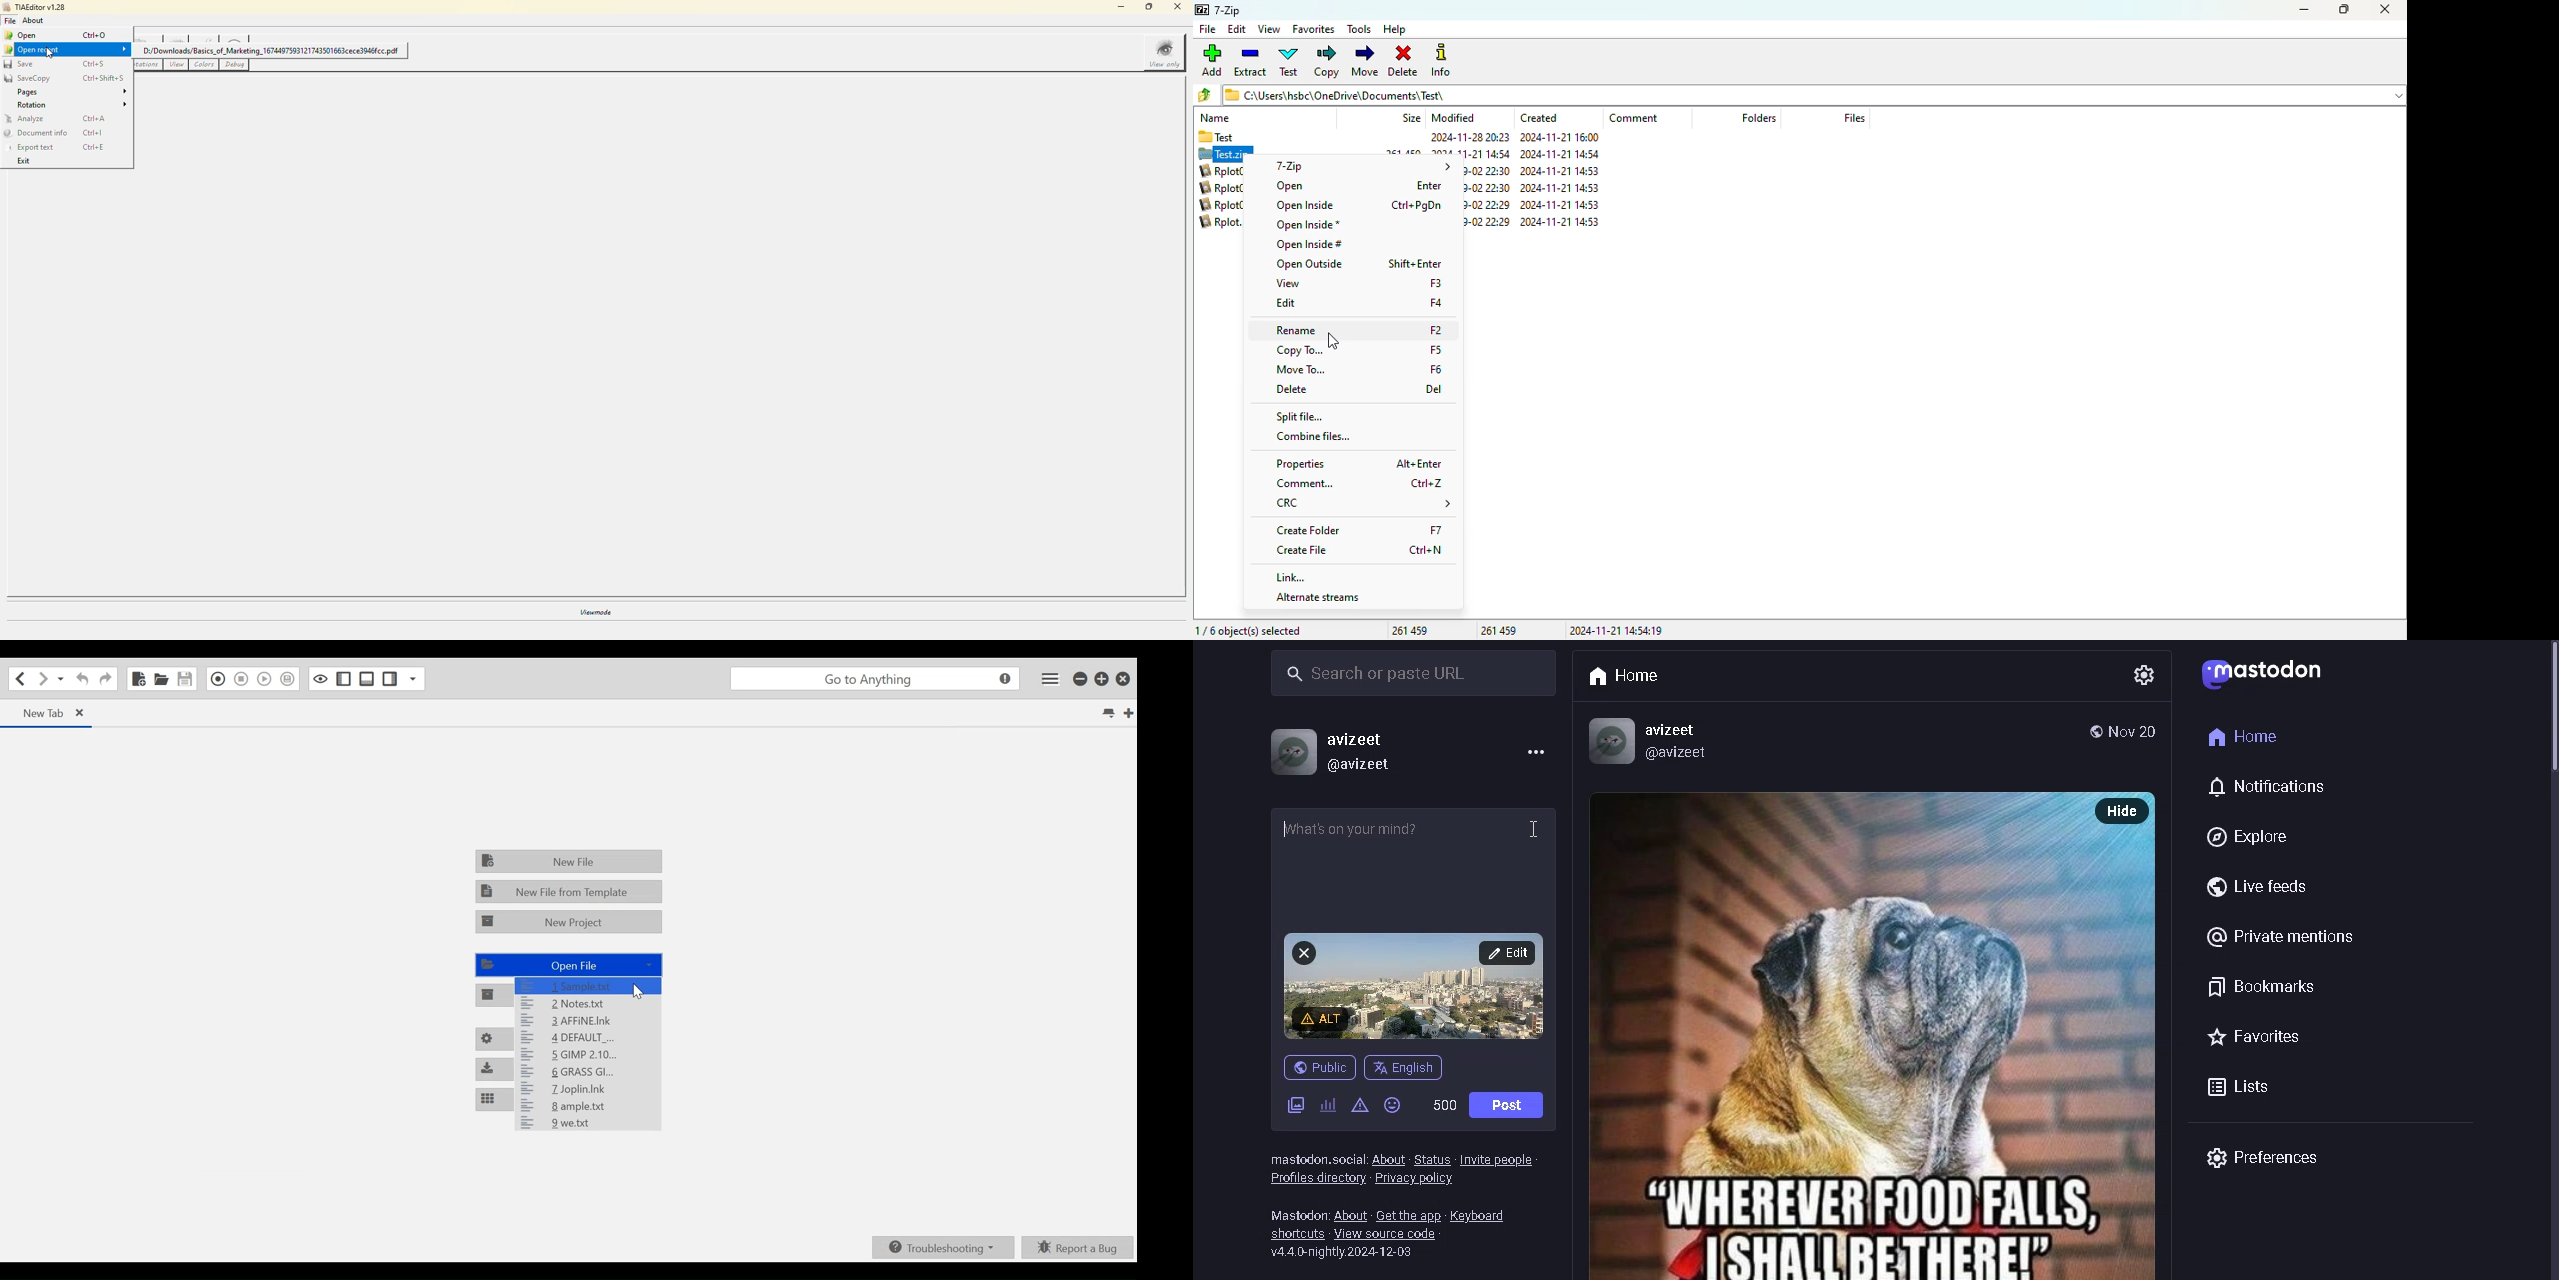  What do you see at coordinates (2271, 788) in the screenshot?
I see `notification` at bounding box center [2271, 788].